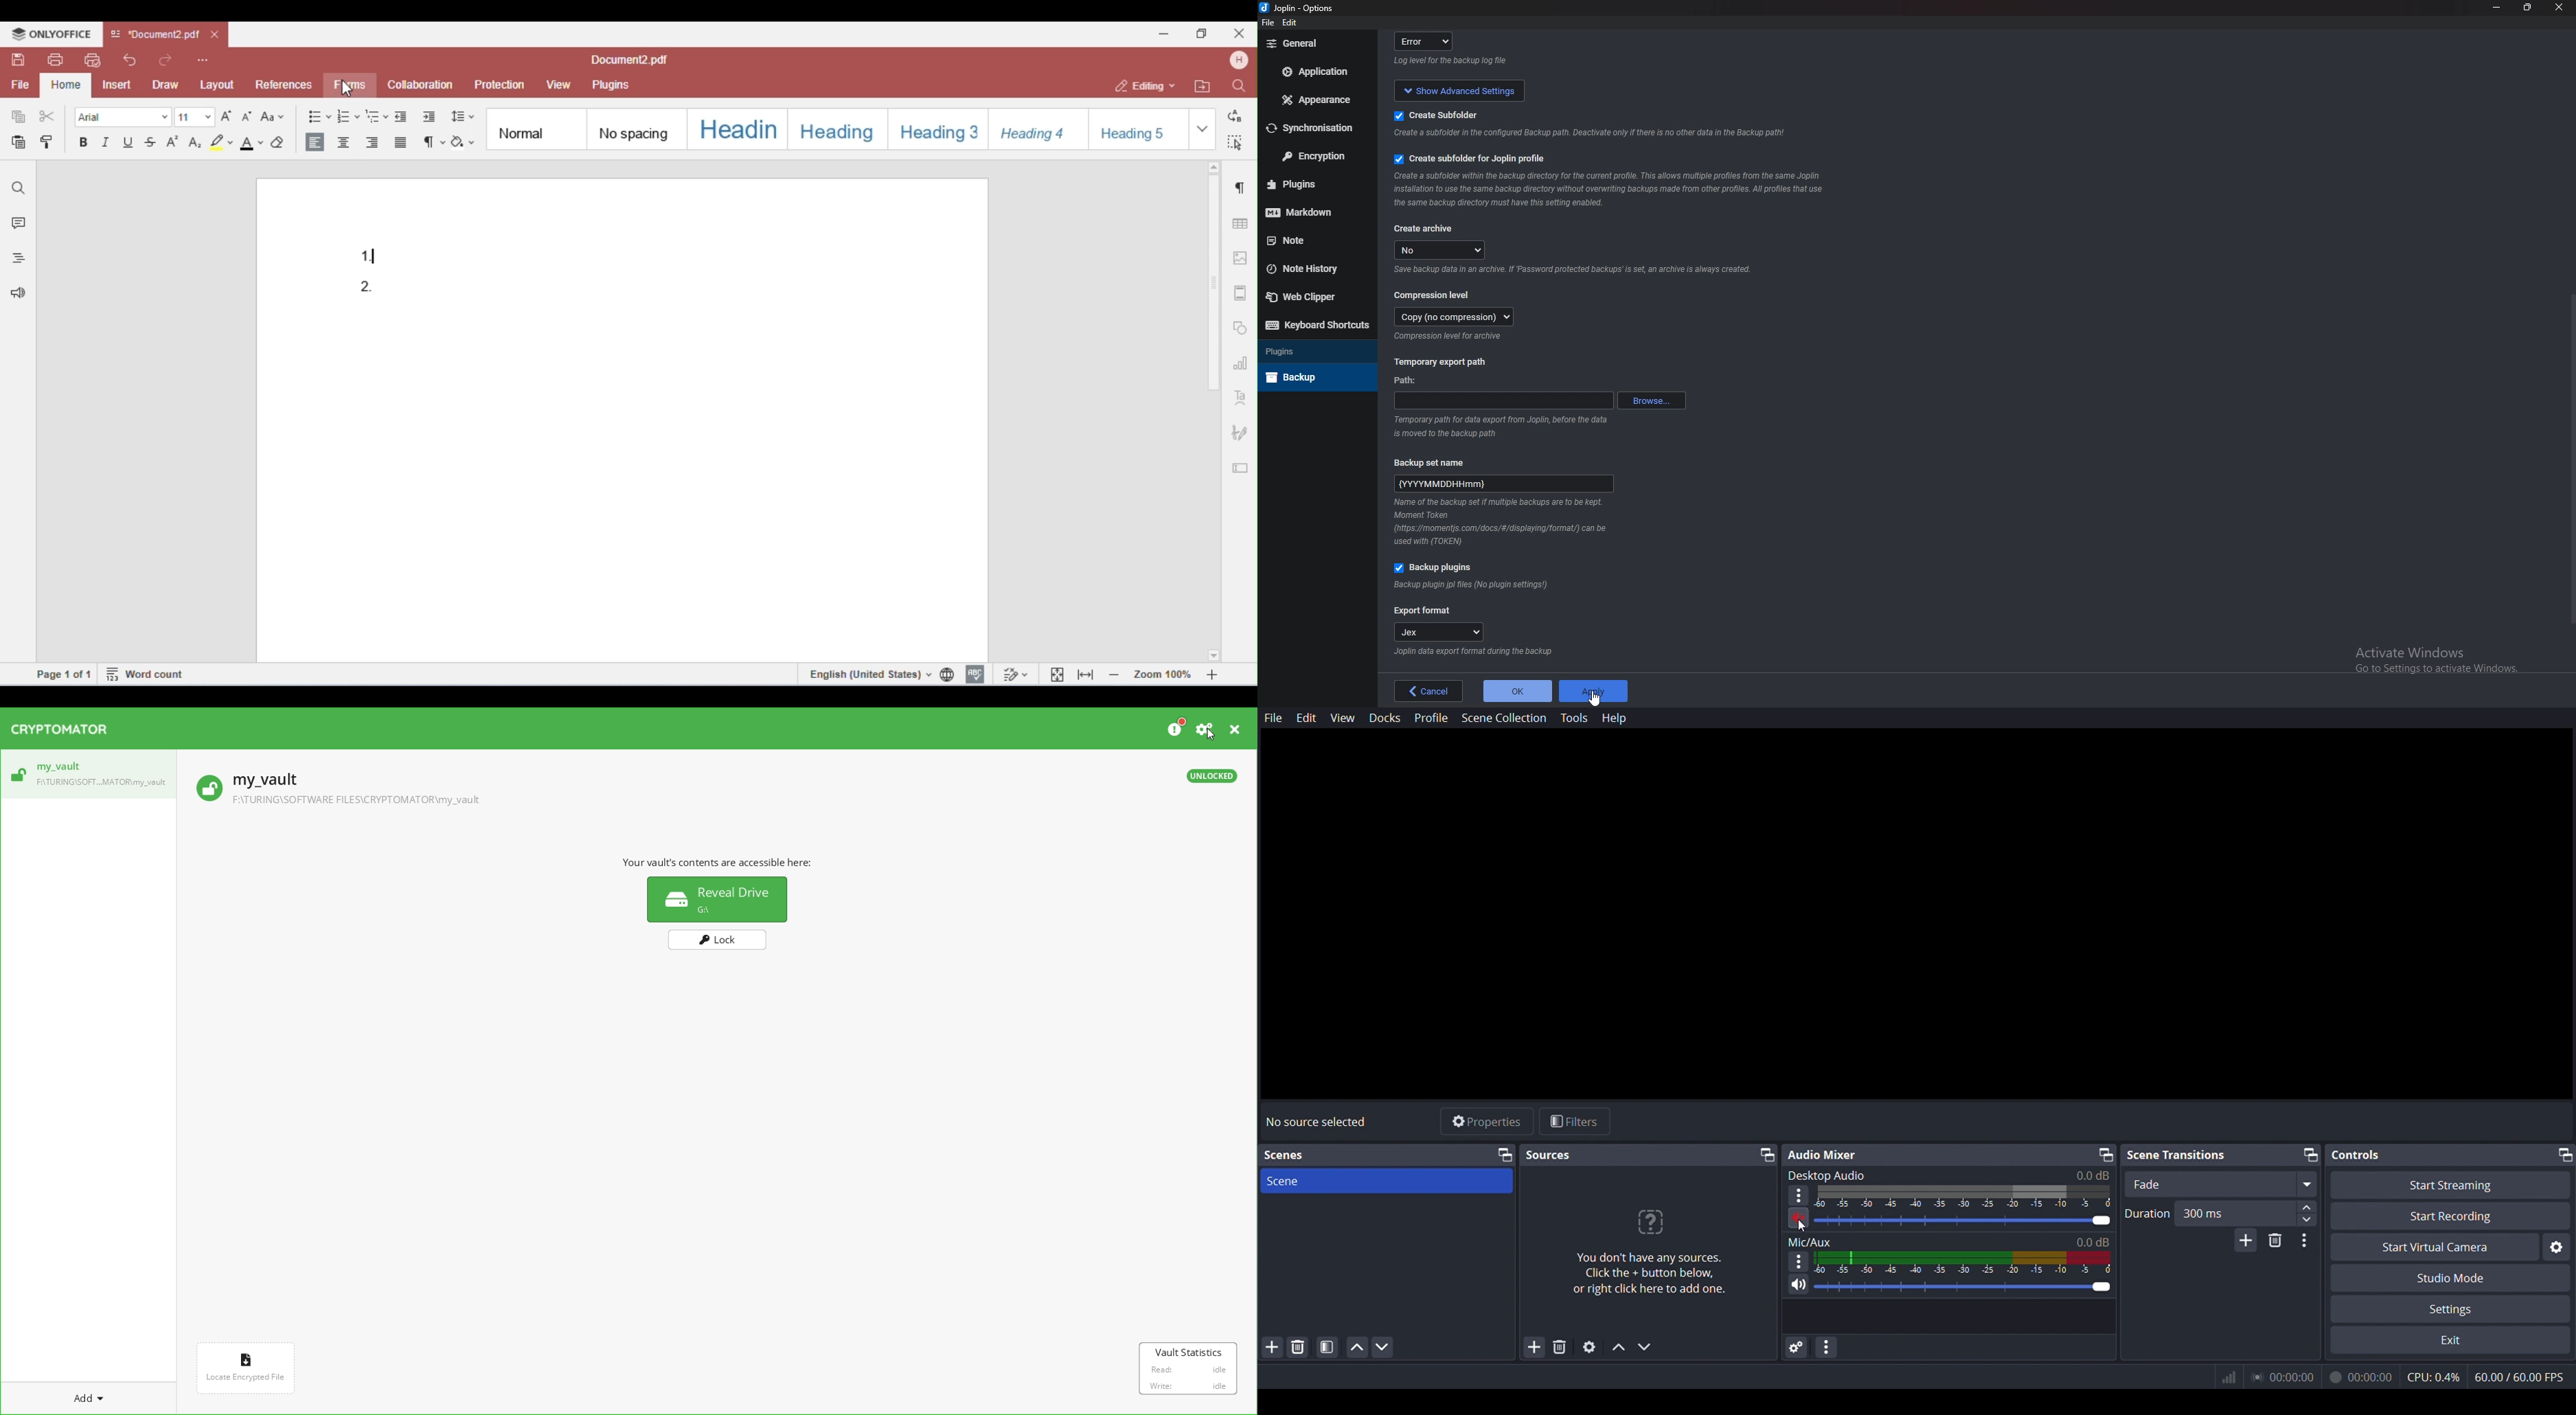 The height and width of the screenshot is (1428, 2576). I want to click on scene transitions, so click(2179, 1152).